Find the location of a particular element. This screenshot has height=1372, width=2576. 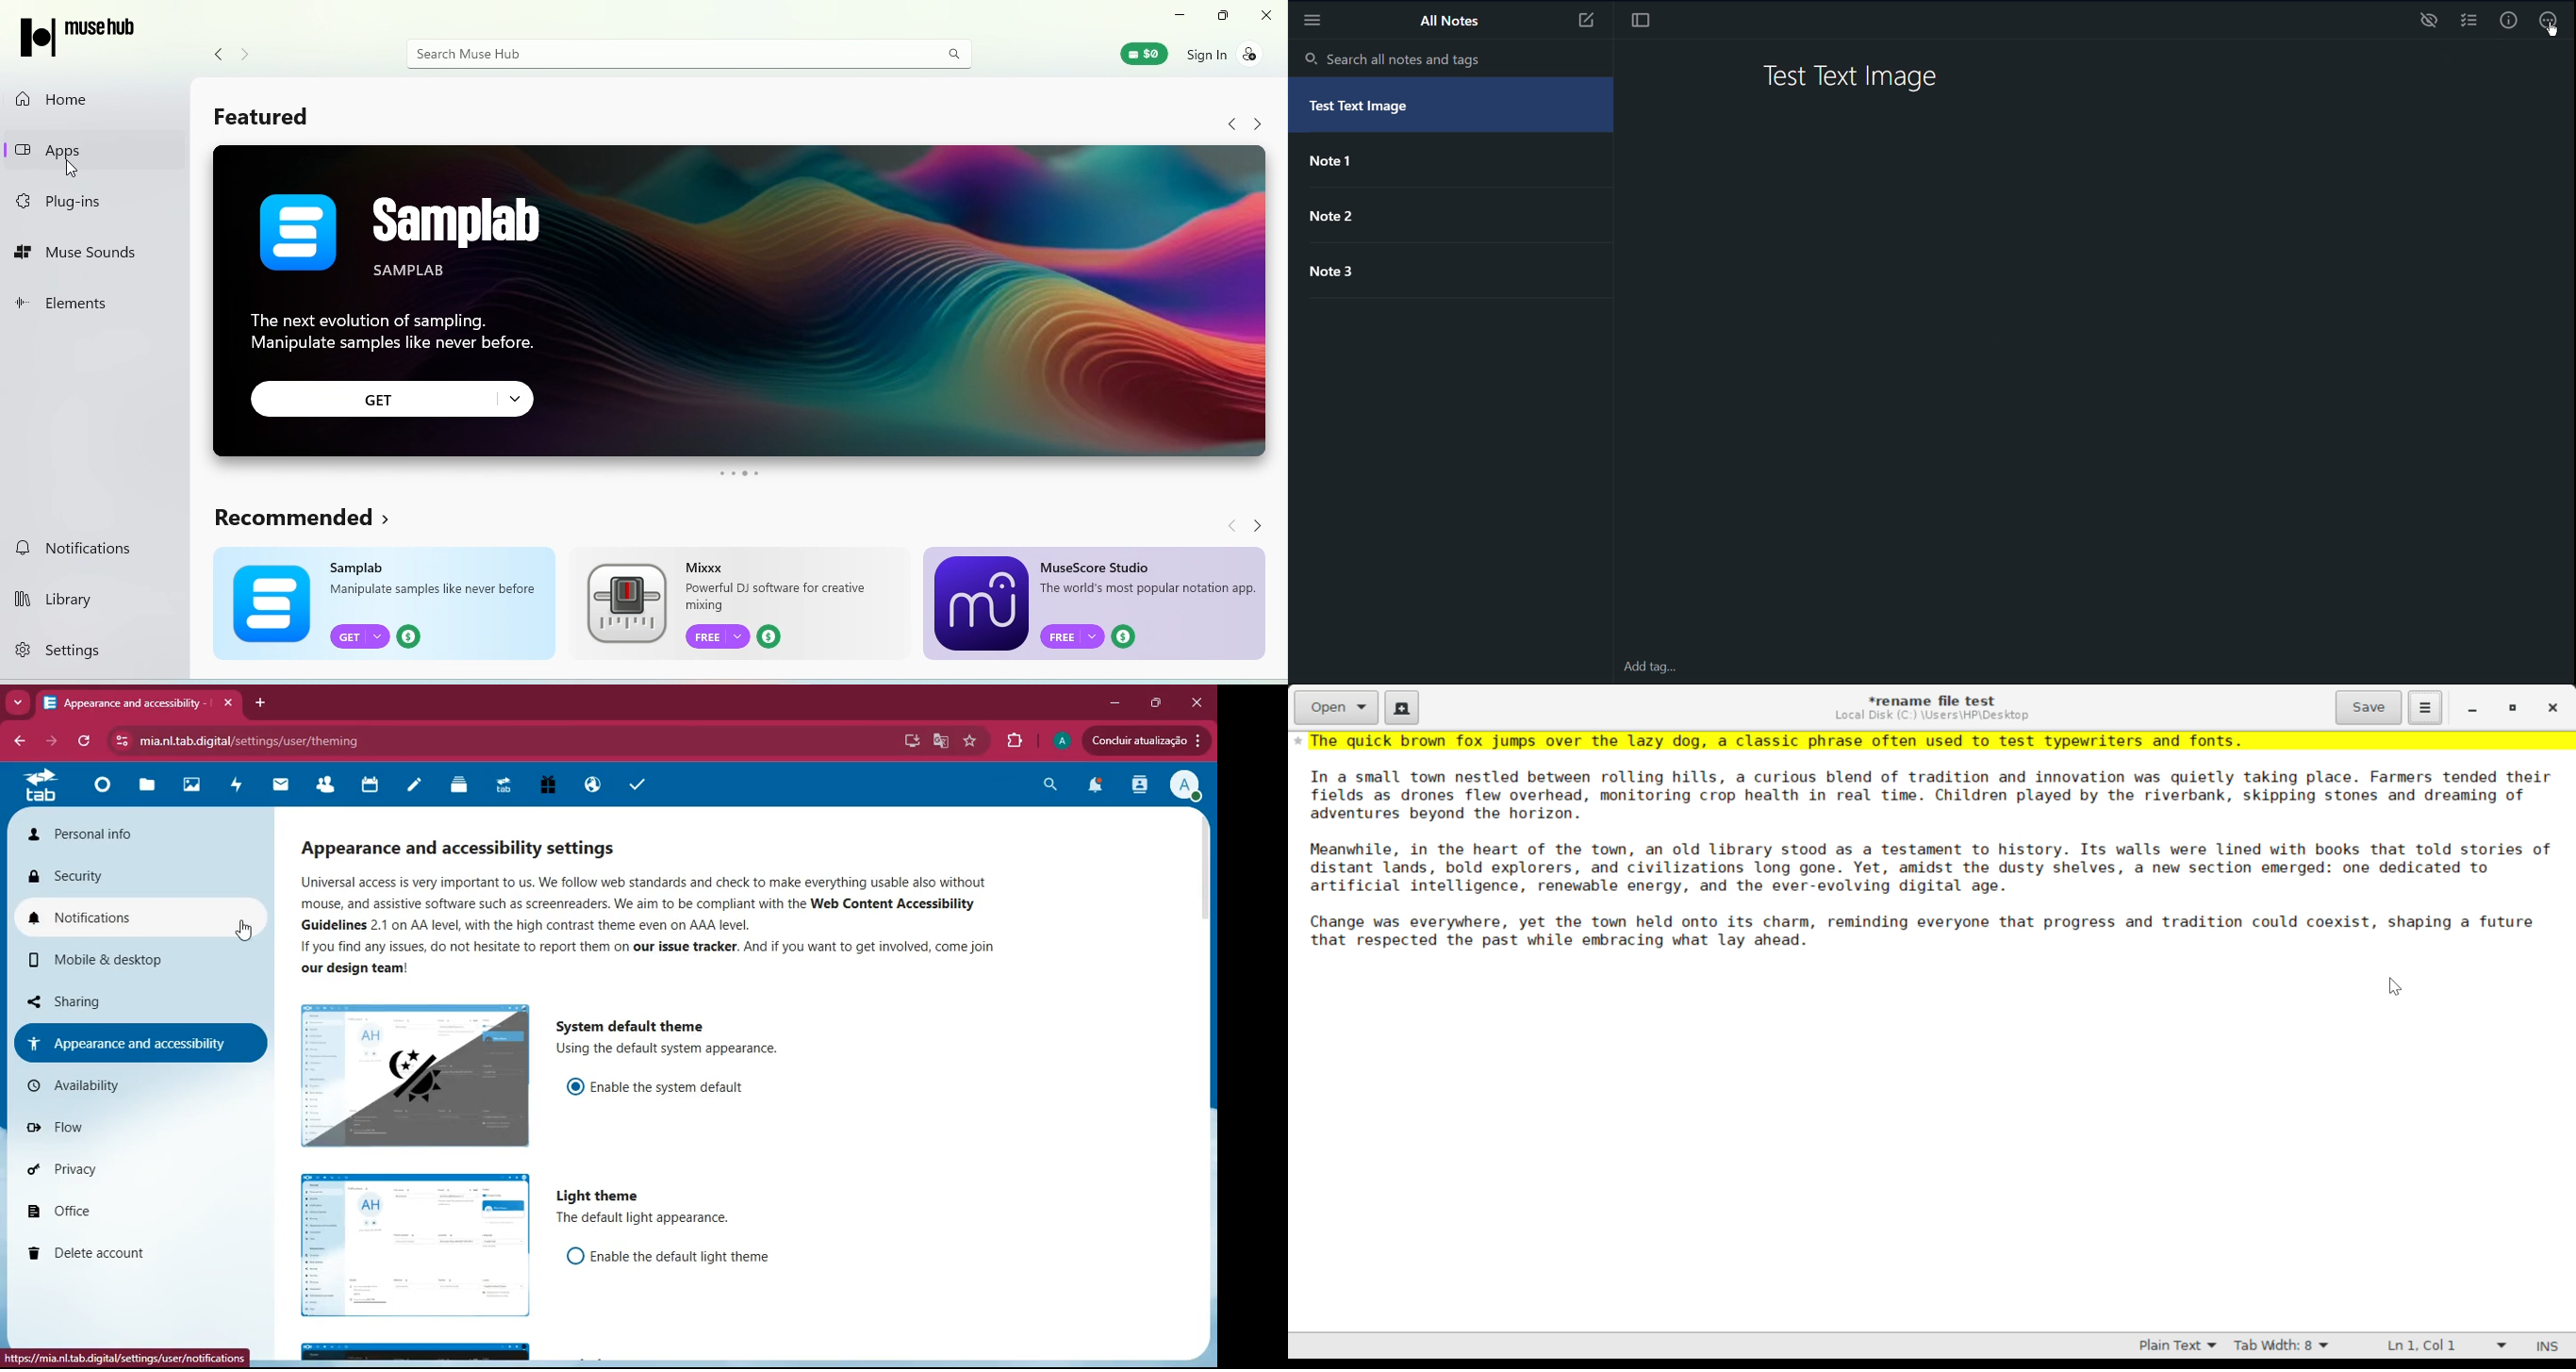

Line & Character Count is located at coordinates (2442, 1345).